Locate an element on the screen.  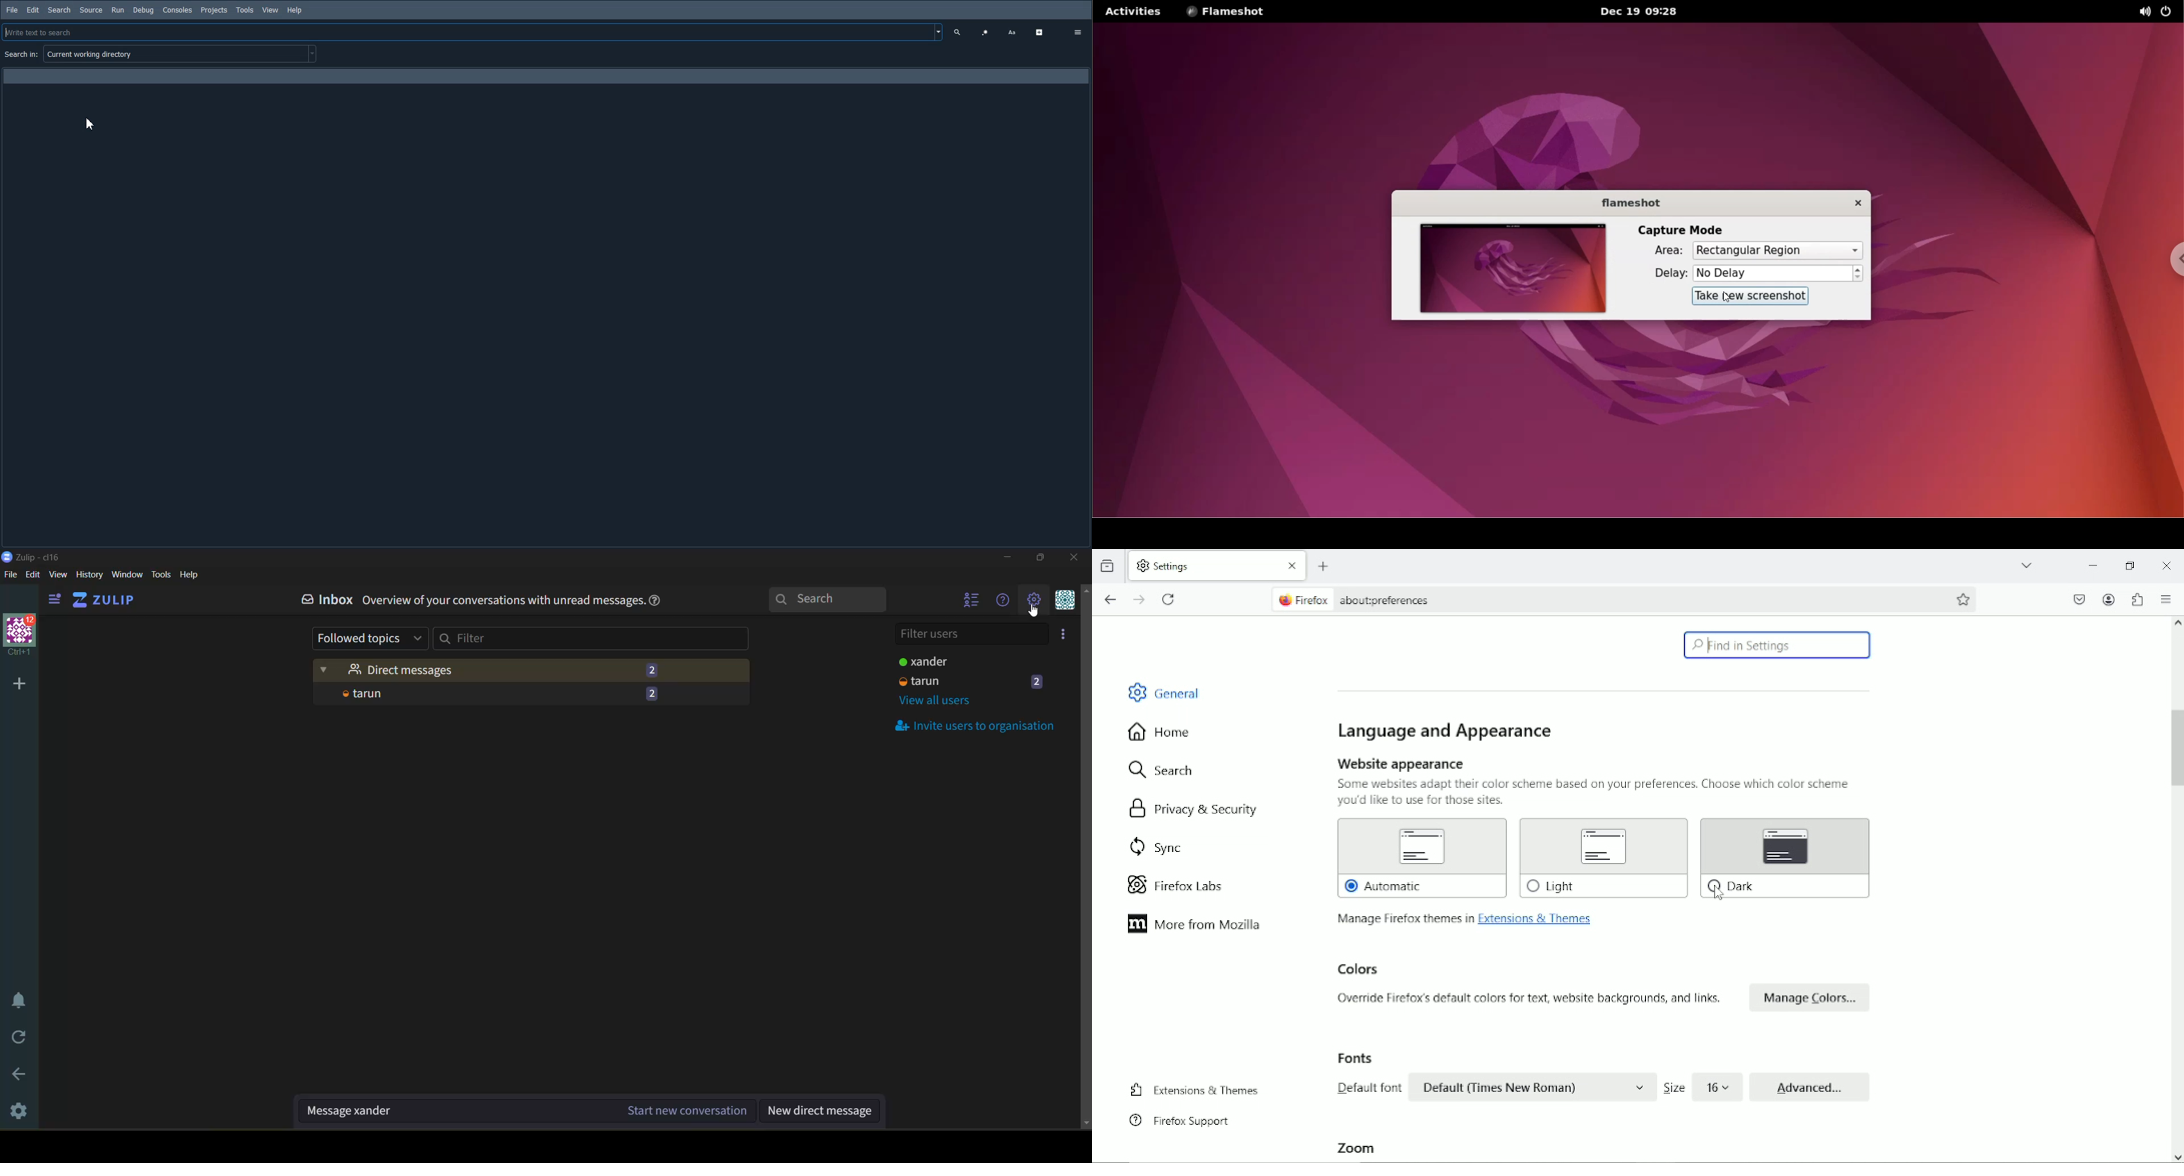
new tab is located at coordinates (1324, 566).